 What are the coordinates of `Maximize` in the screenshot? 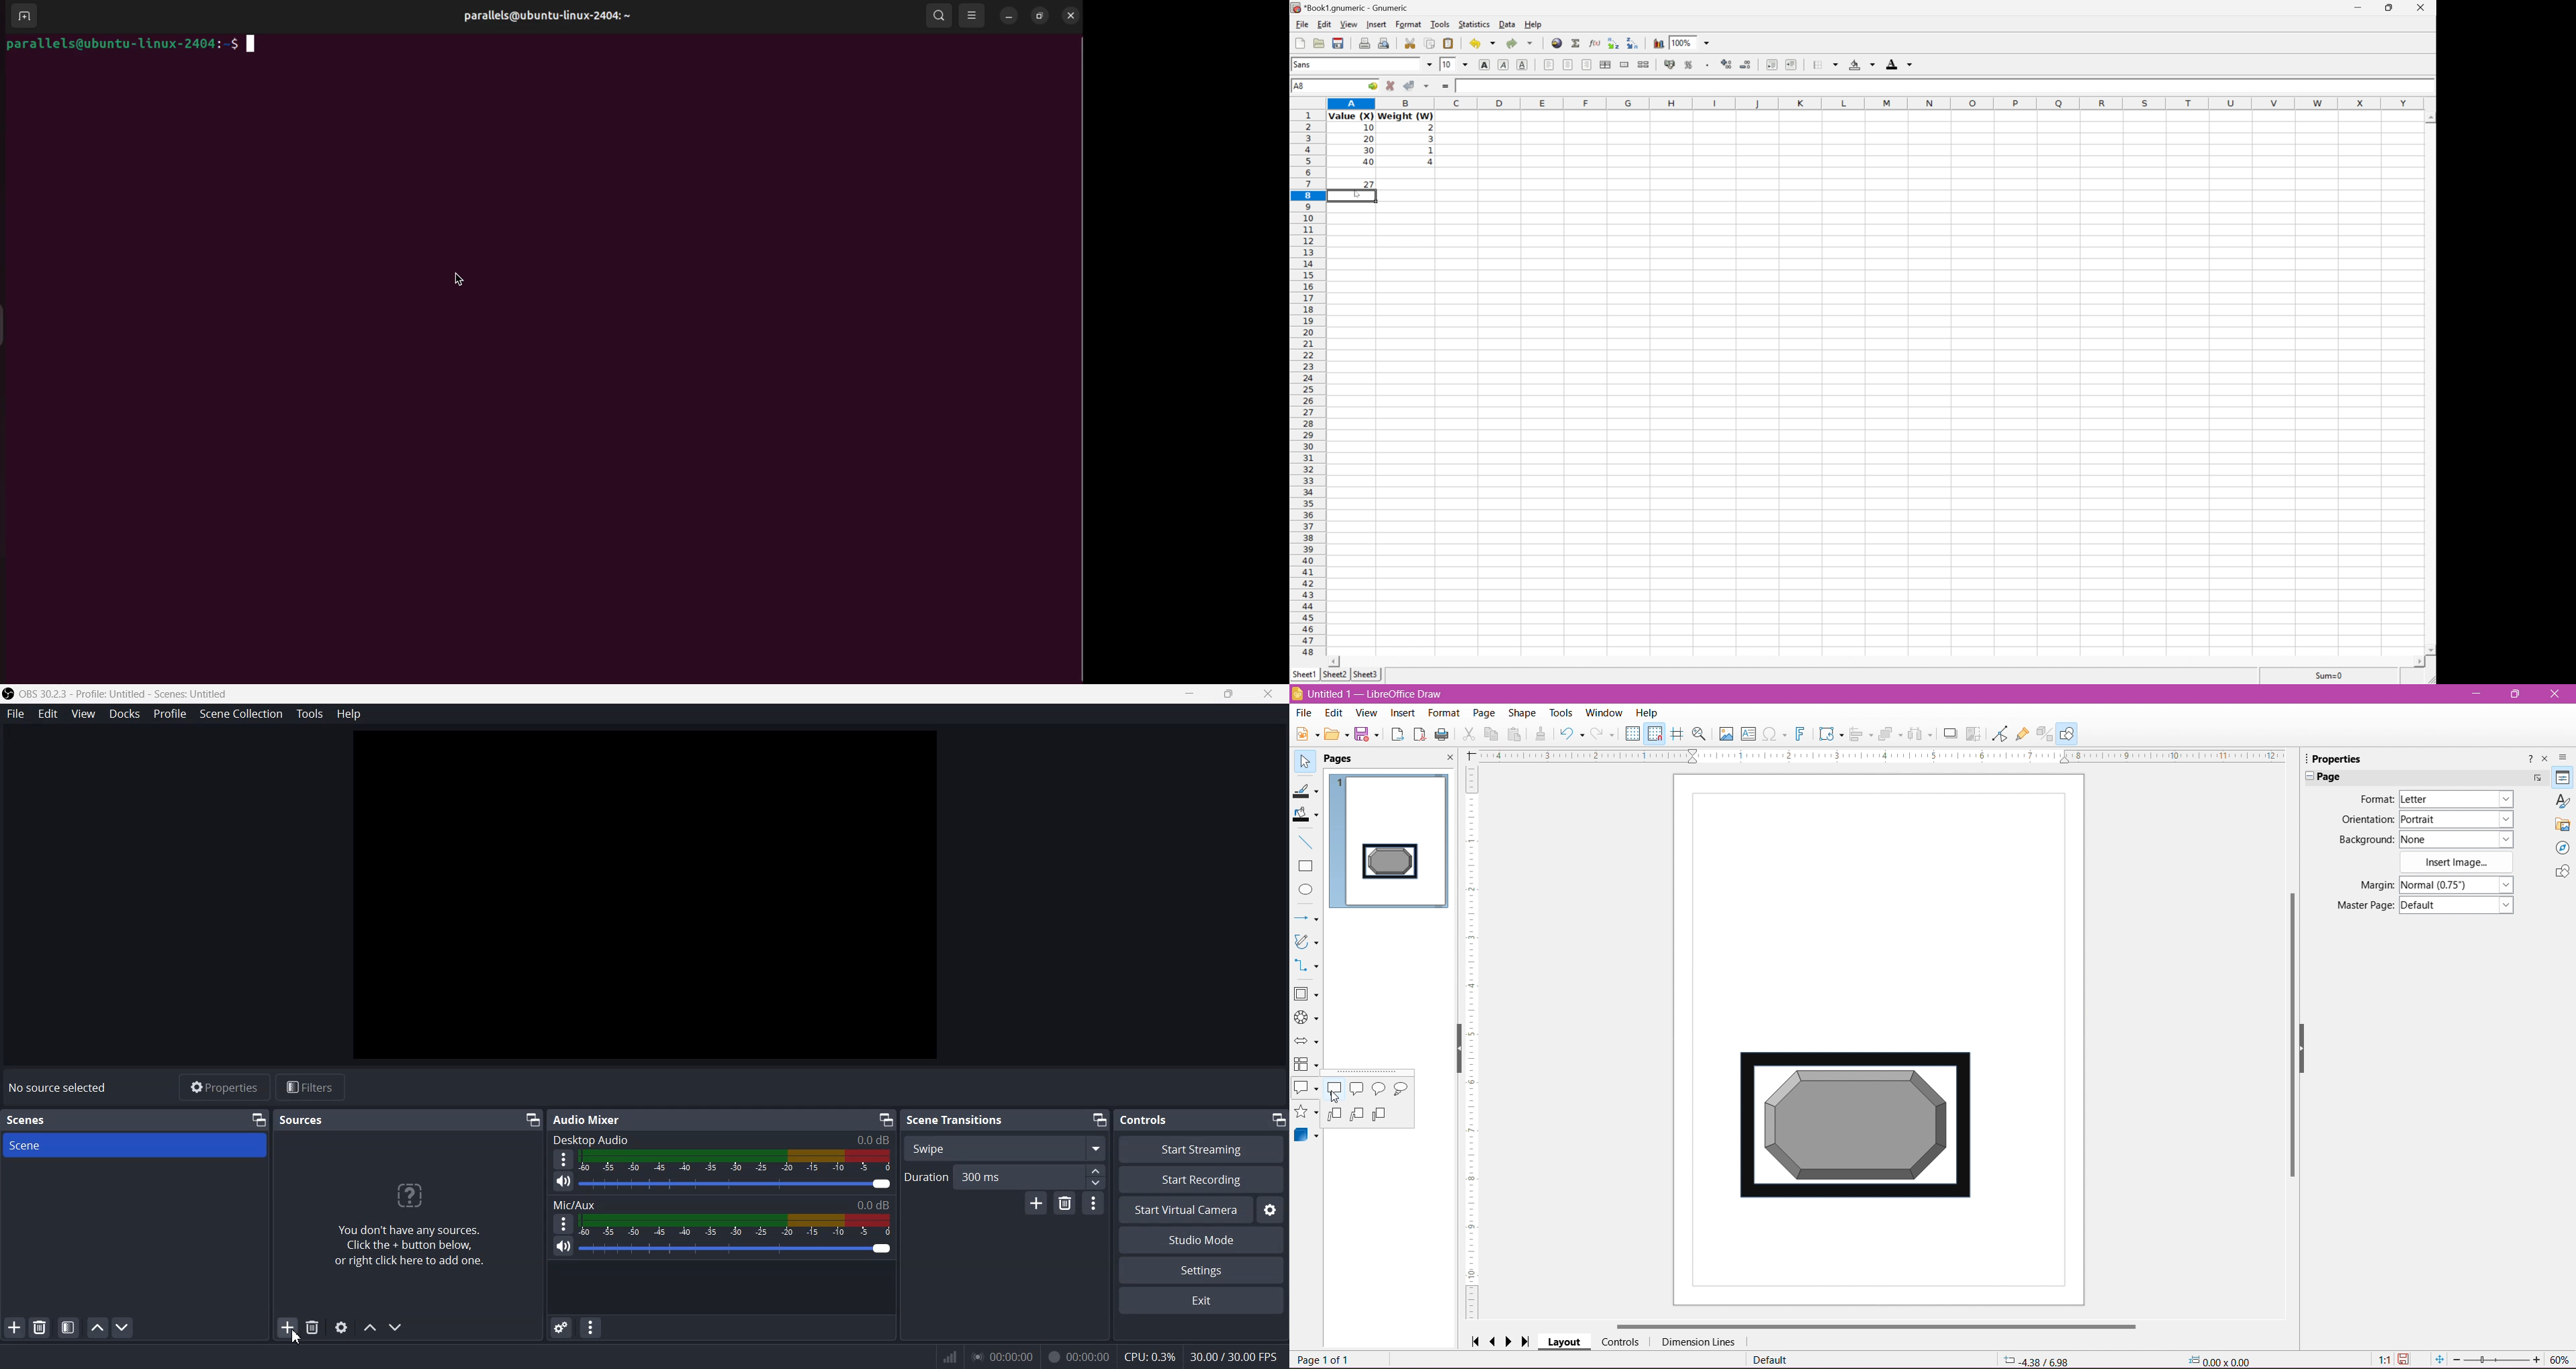 It's located at (1230, 695).